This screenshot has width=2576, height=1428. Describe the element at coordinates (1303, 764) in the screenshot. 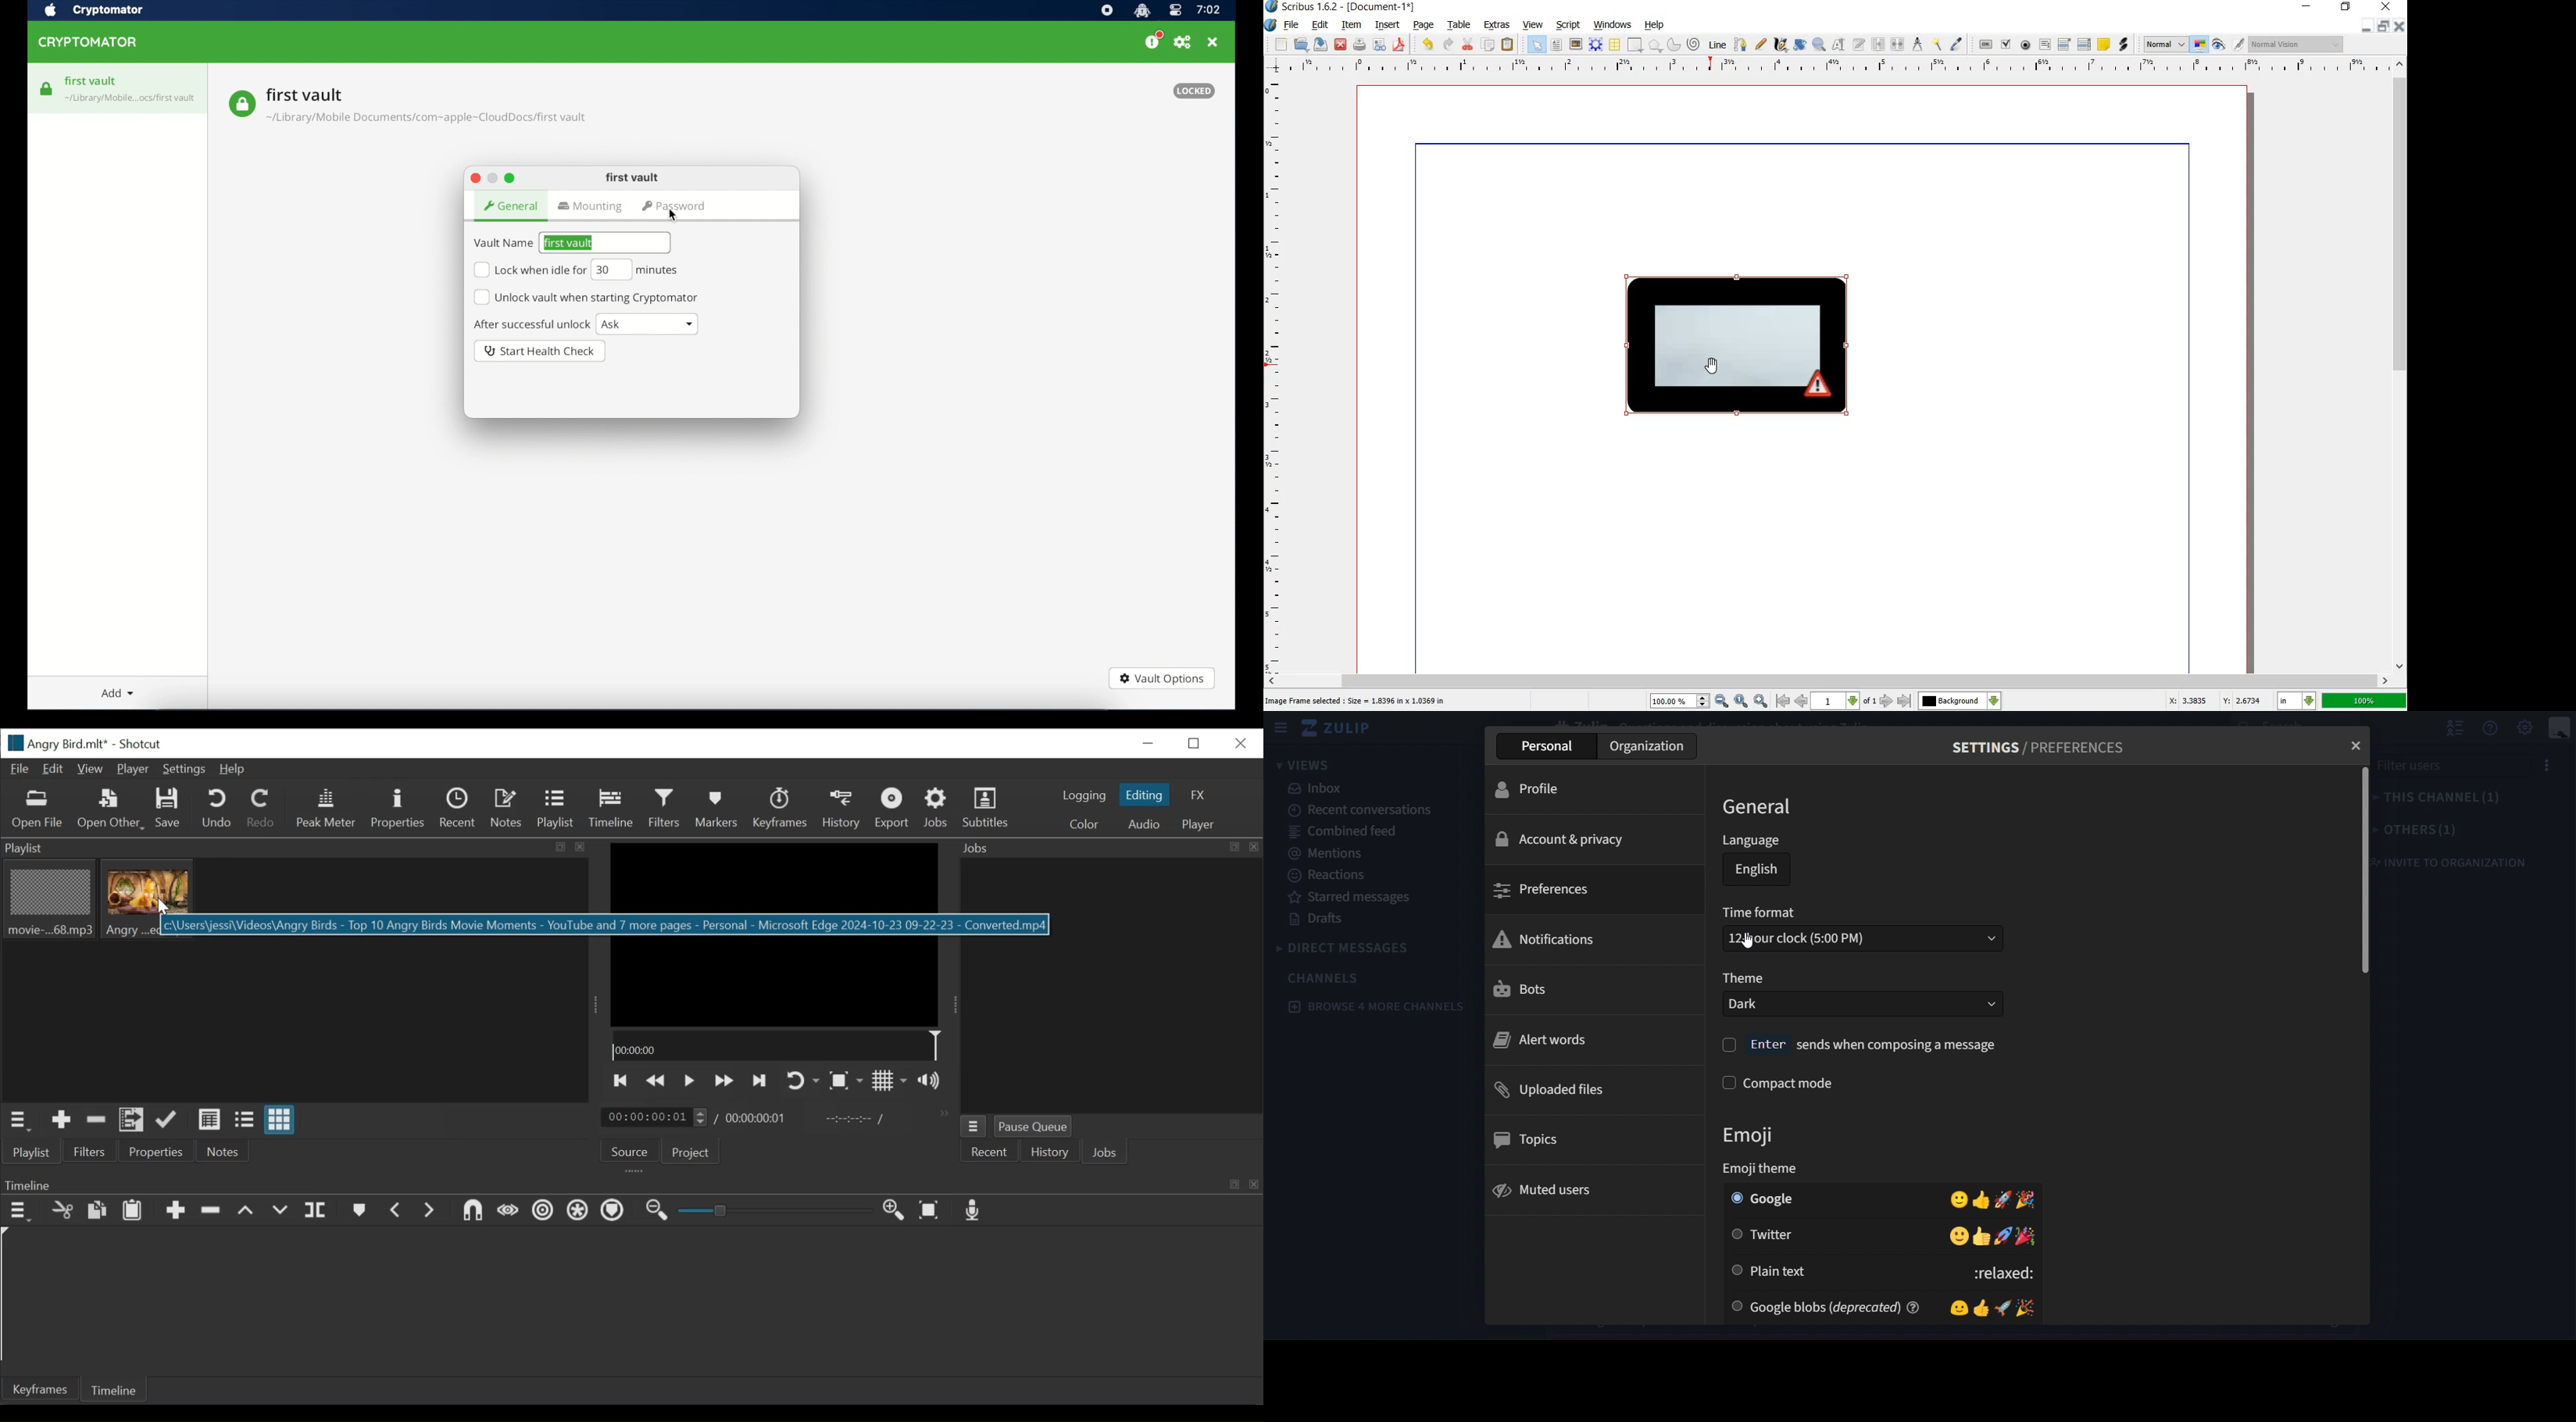

I see `views` at that location.